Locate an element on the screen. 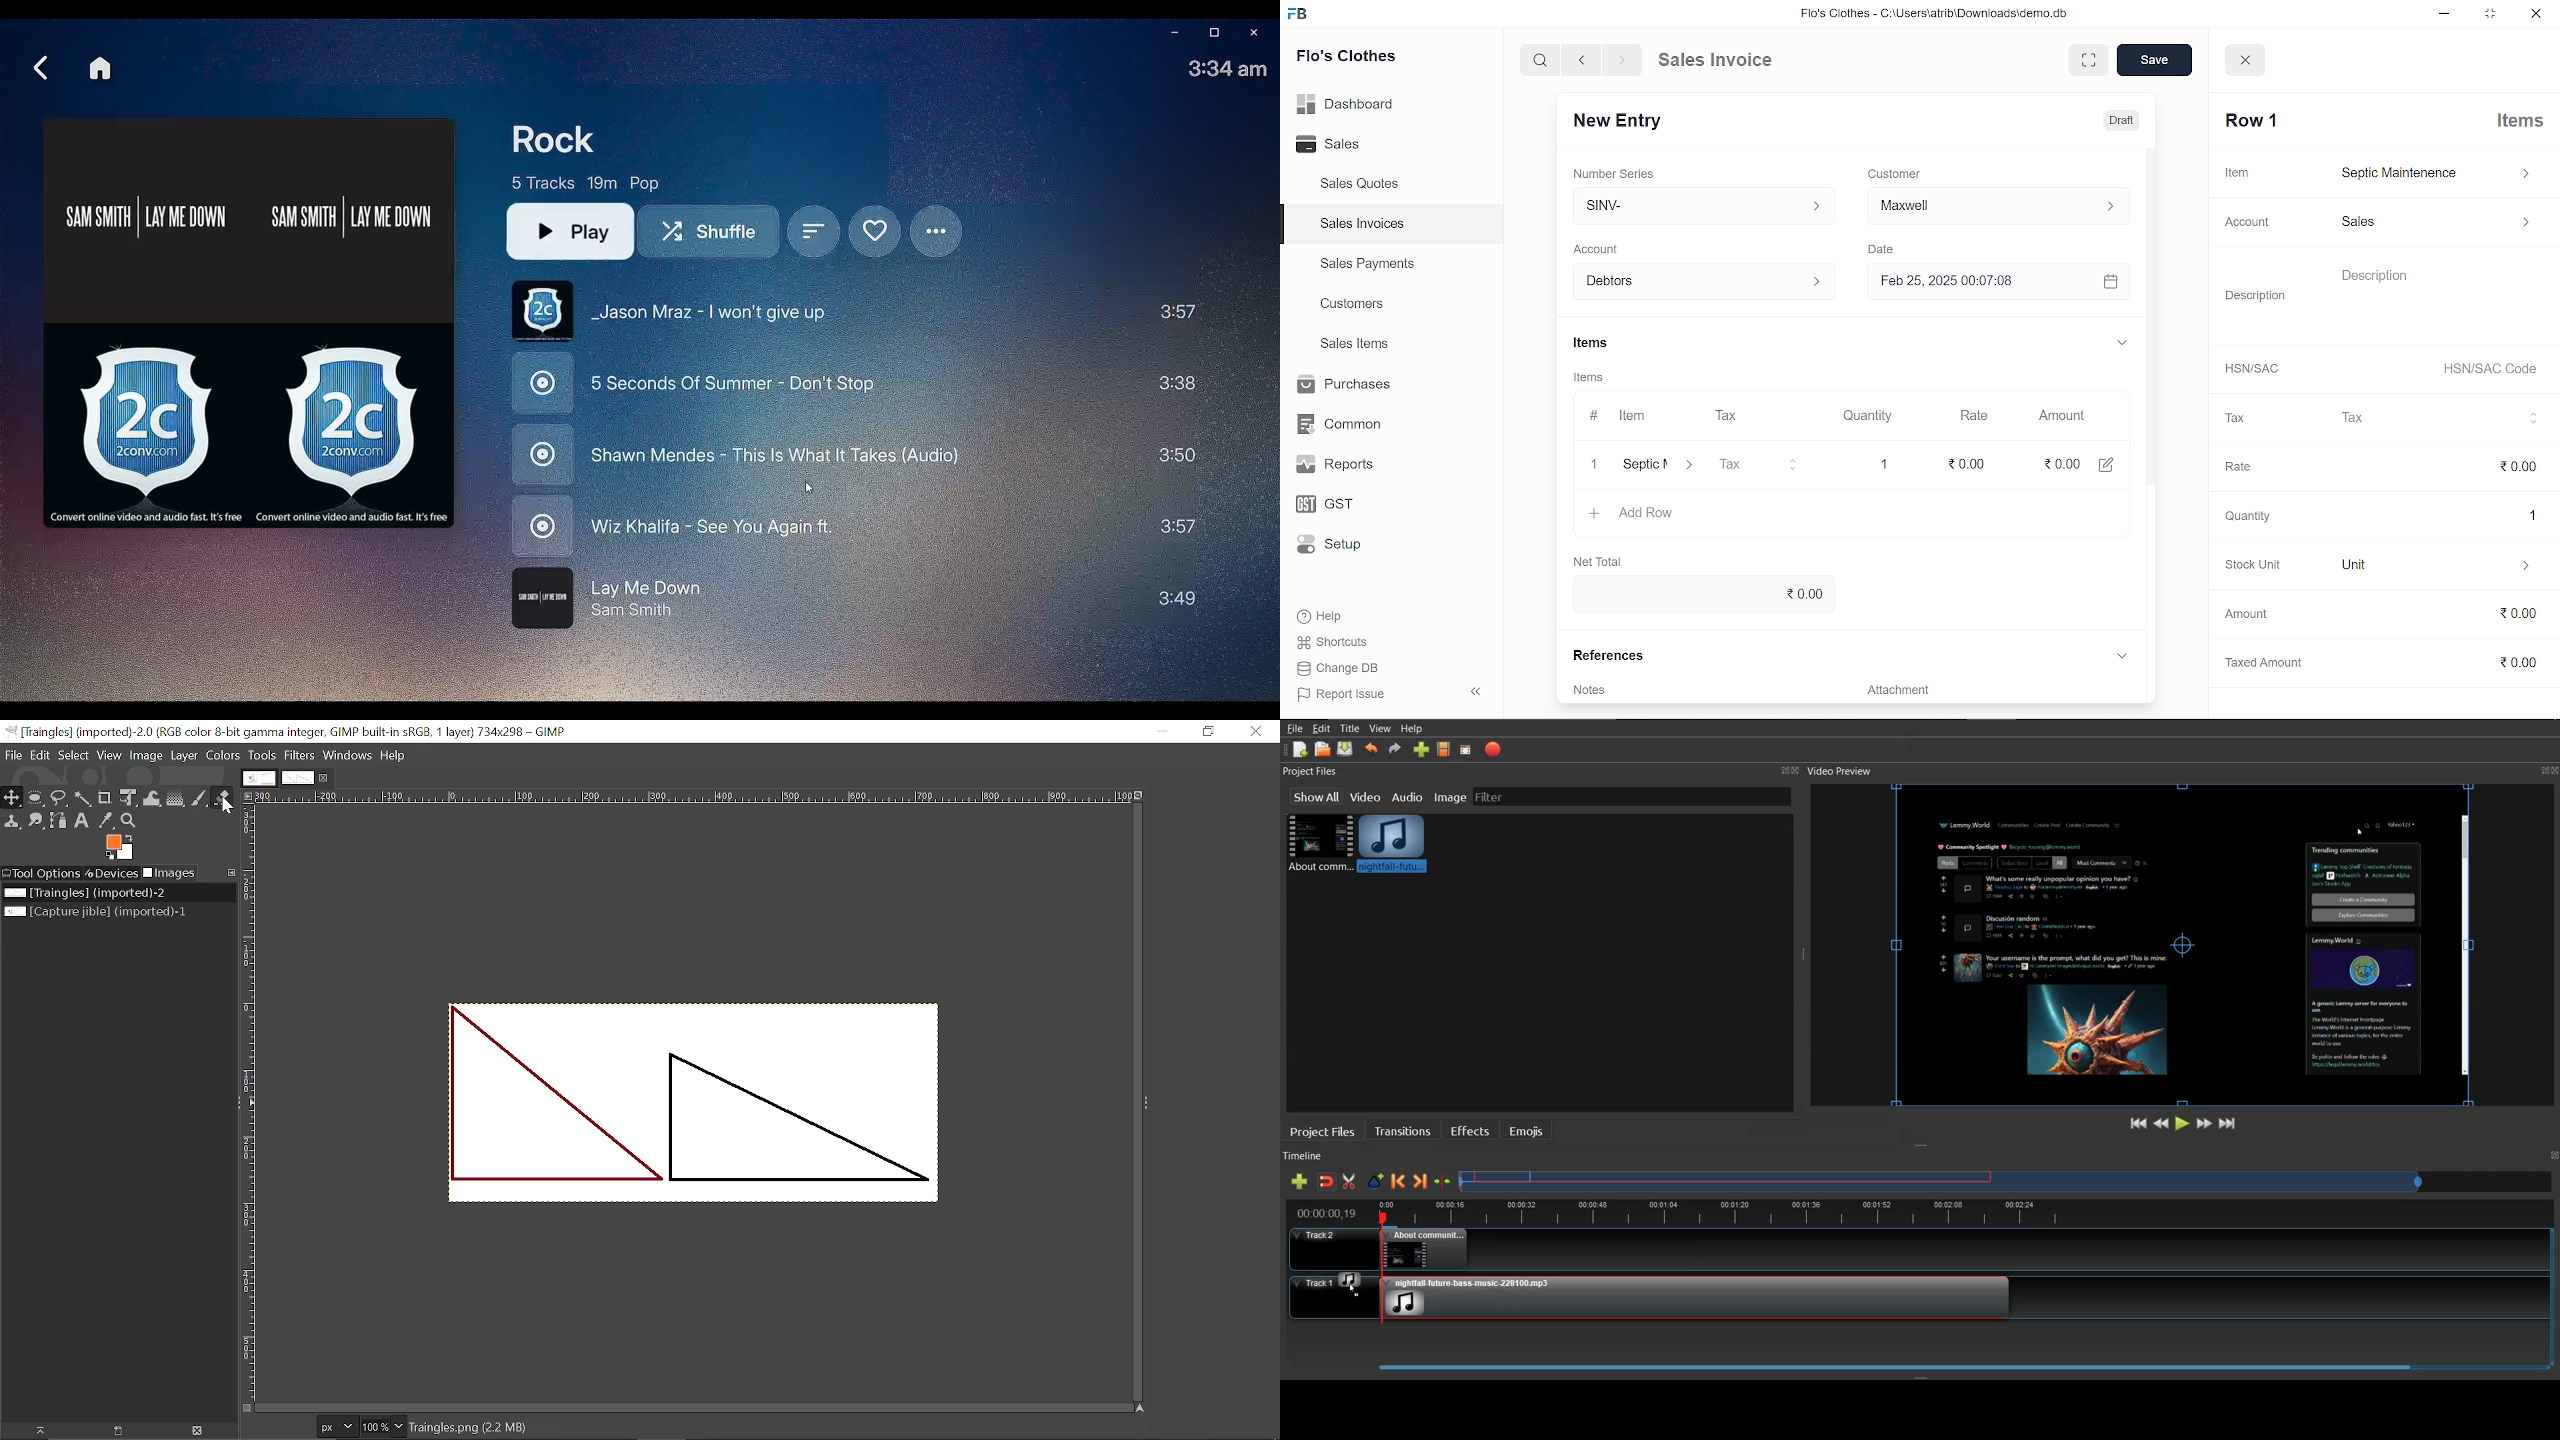 This screenshot has height=1456, width=2576. Date is located at coordinates (1884, 248).